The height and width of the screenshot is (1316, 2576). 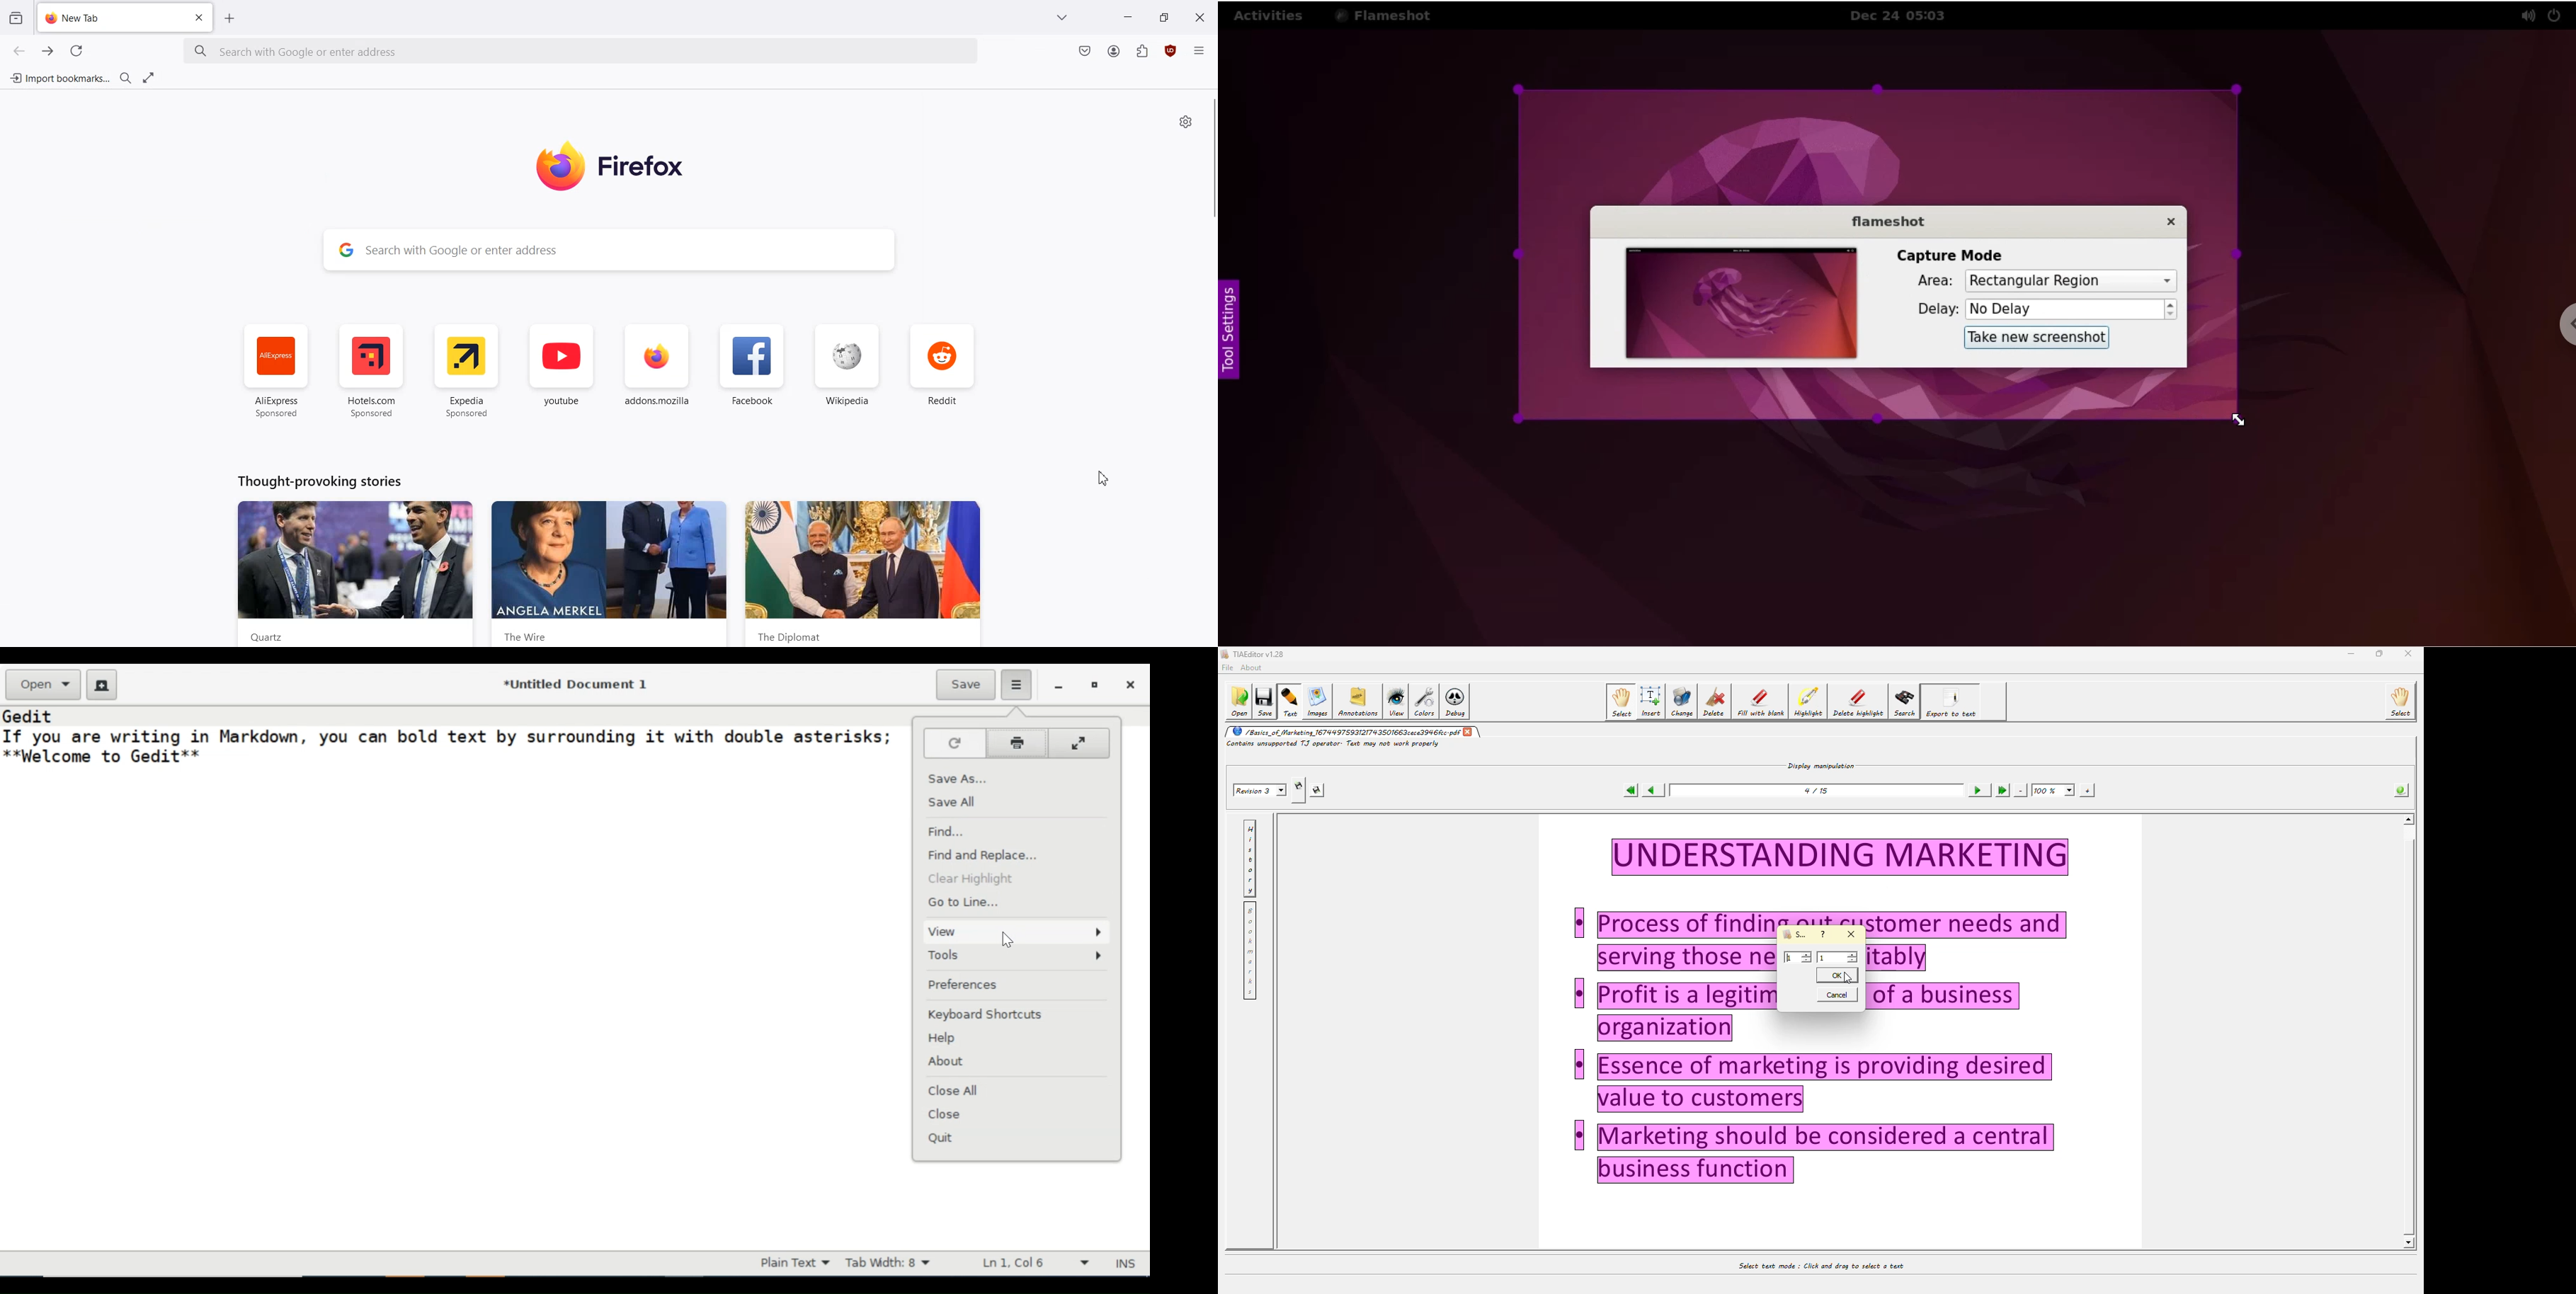 What do you see at coordinates (955, 830) in the screenshot?
I see `Find` at bounding box center [955, 830].